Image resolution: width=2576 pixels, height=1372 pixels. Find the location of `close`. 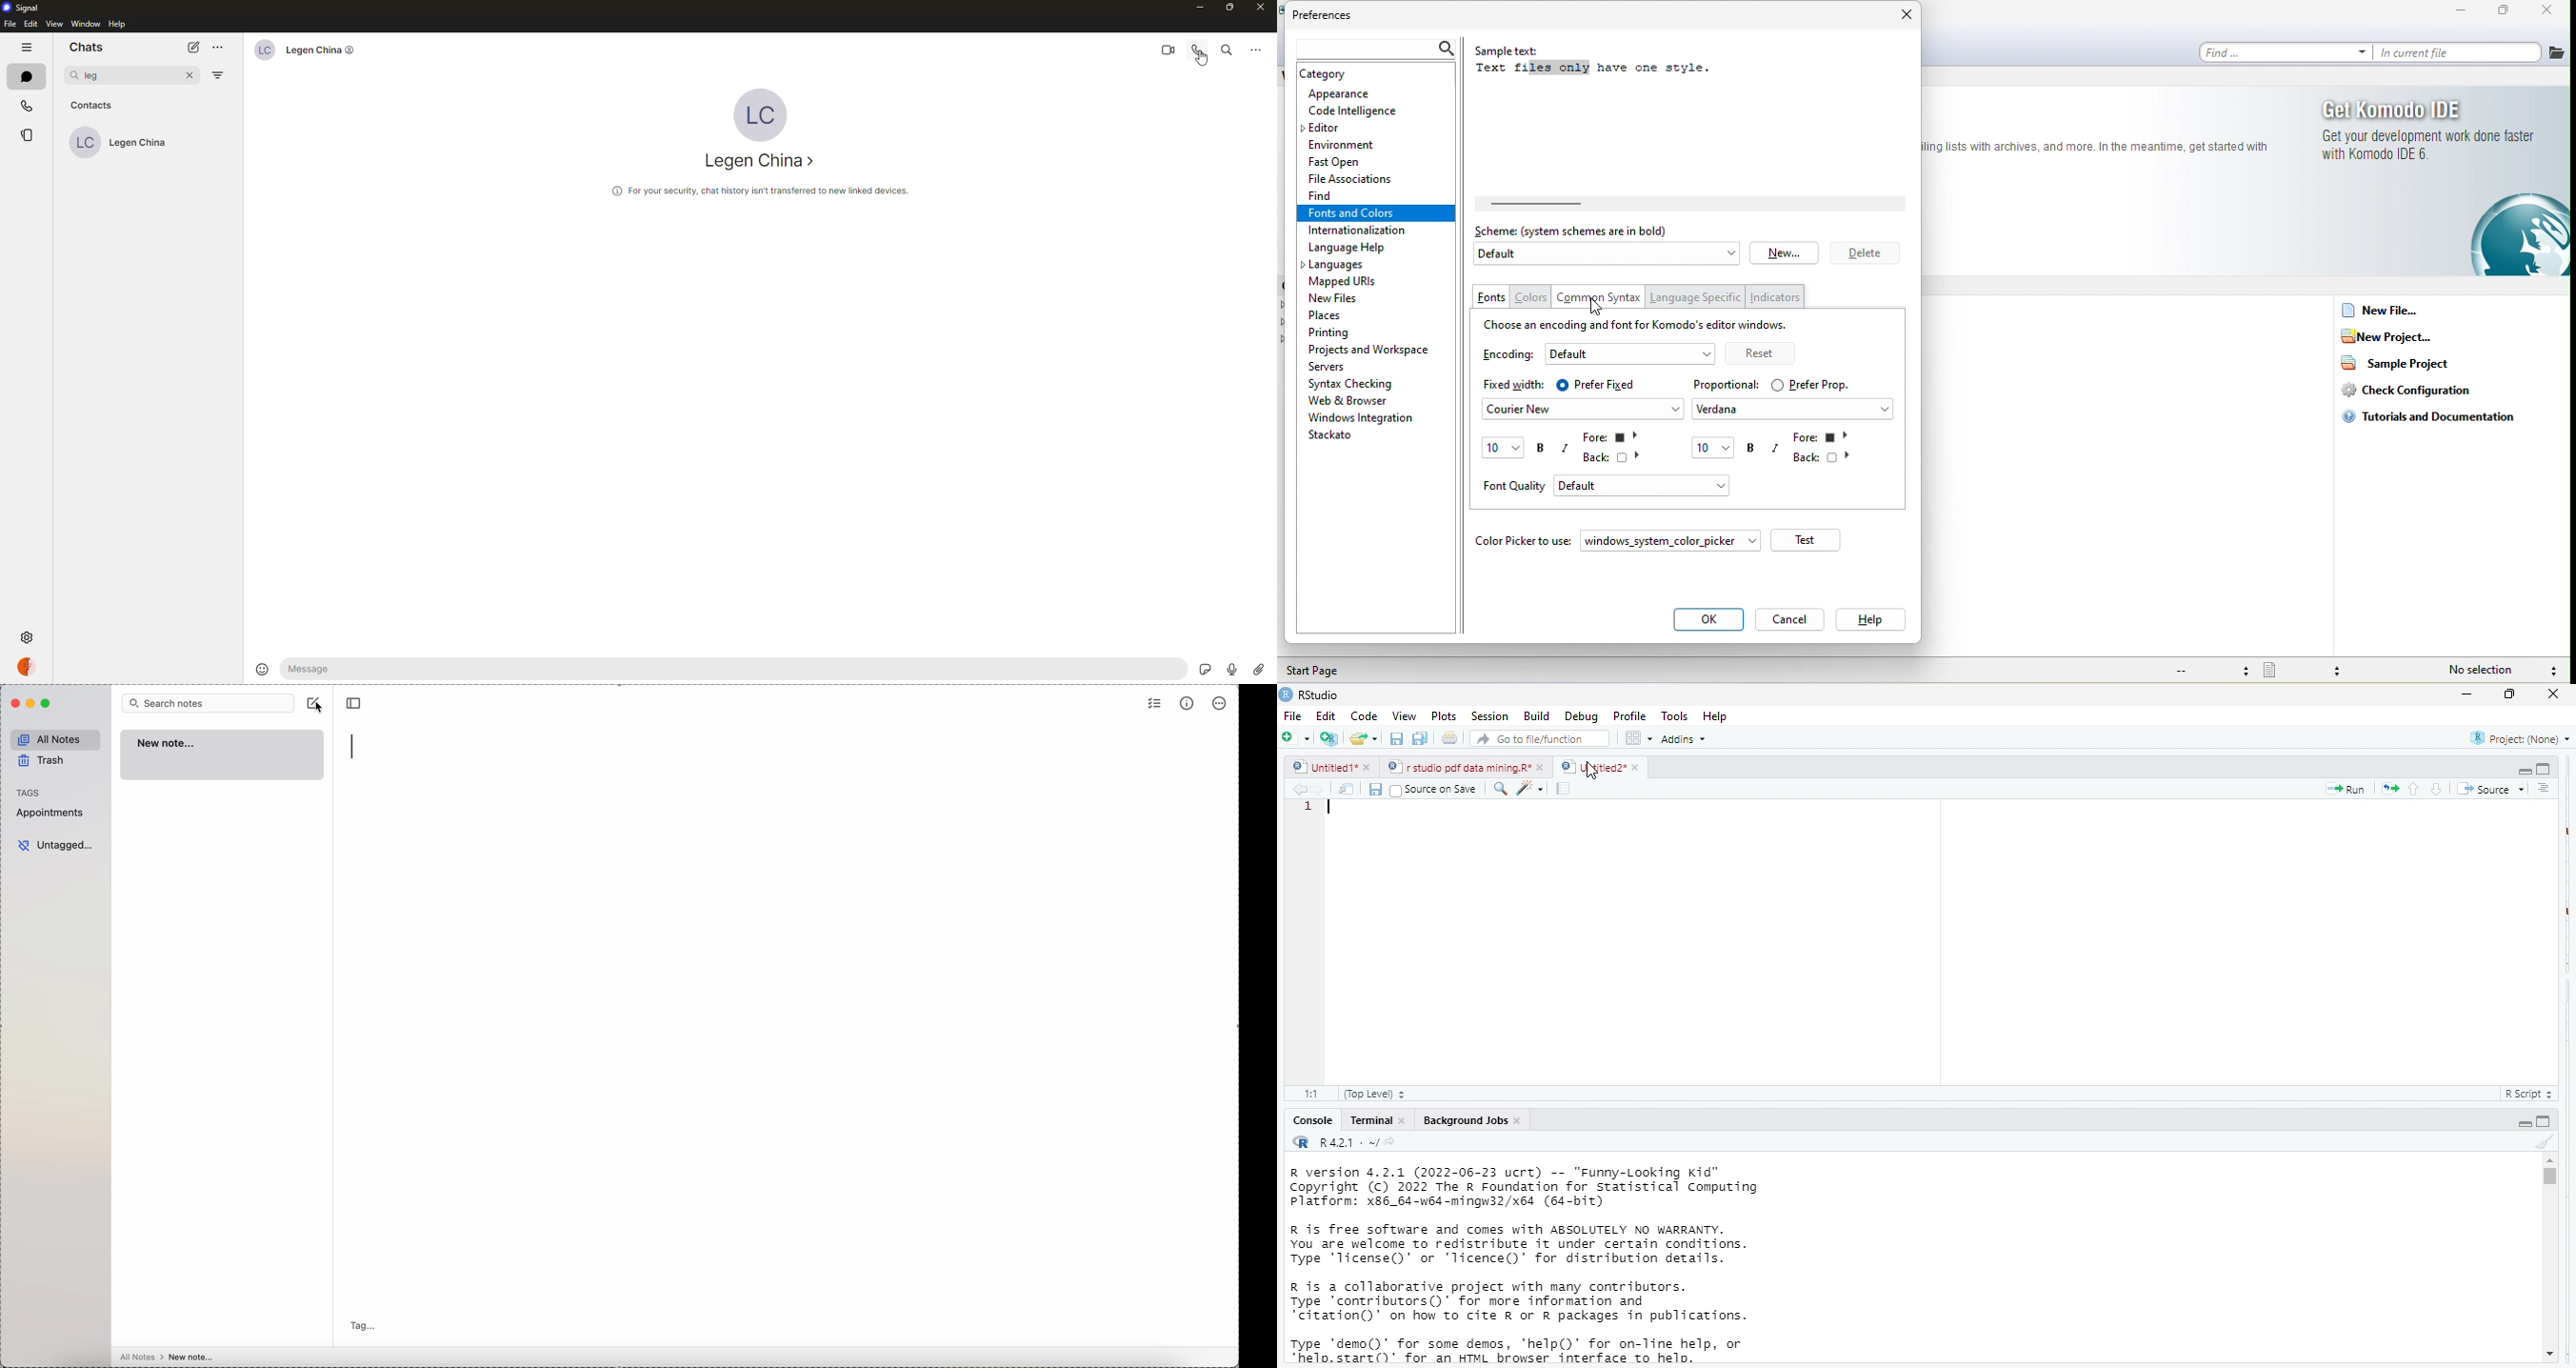

close is located at coordinates (1262, 8).